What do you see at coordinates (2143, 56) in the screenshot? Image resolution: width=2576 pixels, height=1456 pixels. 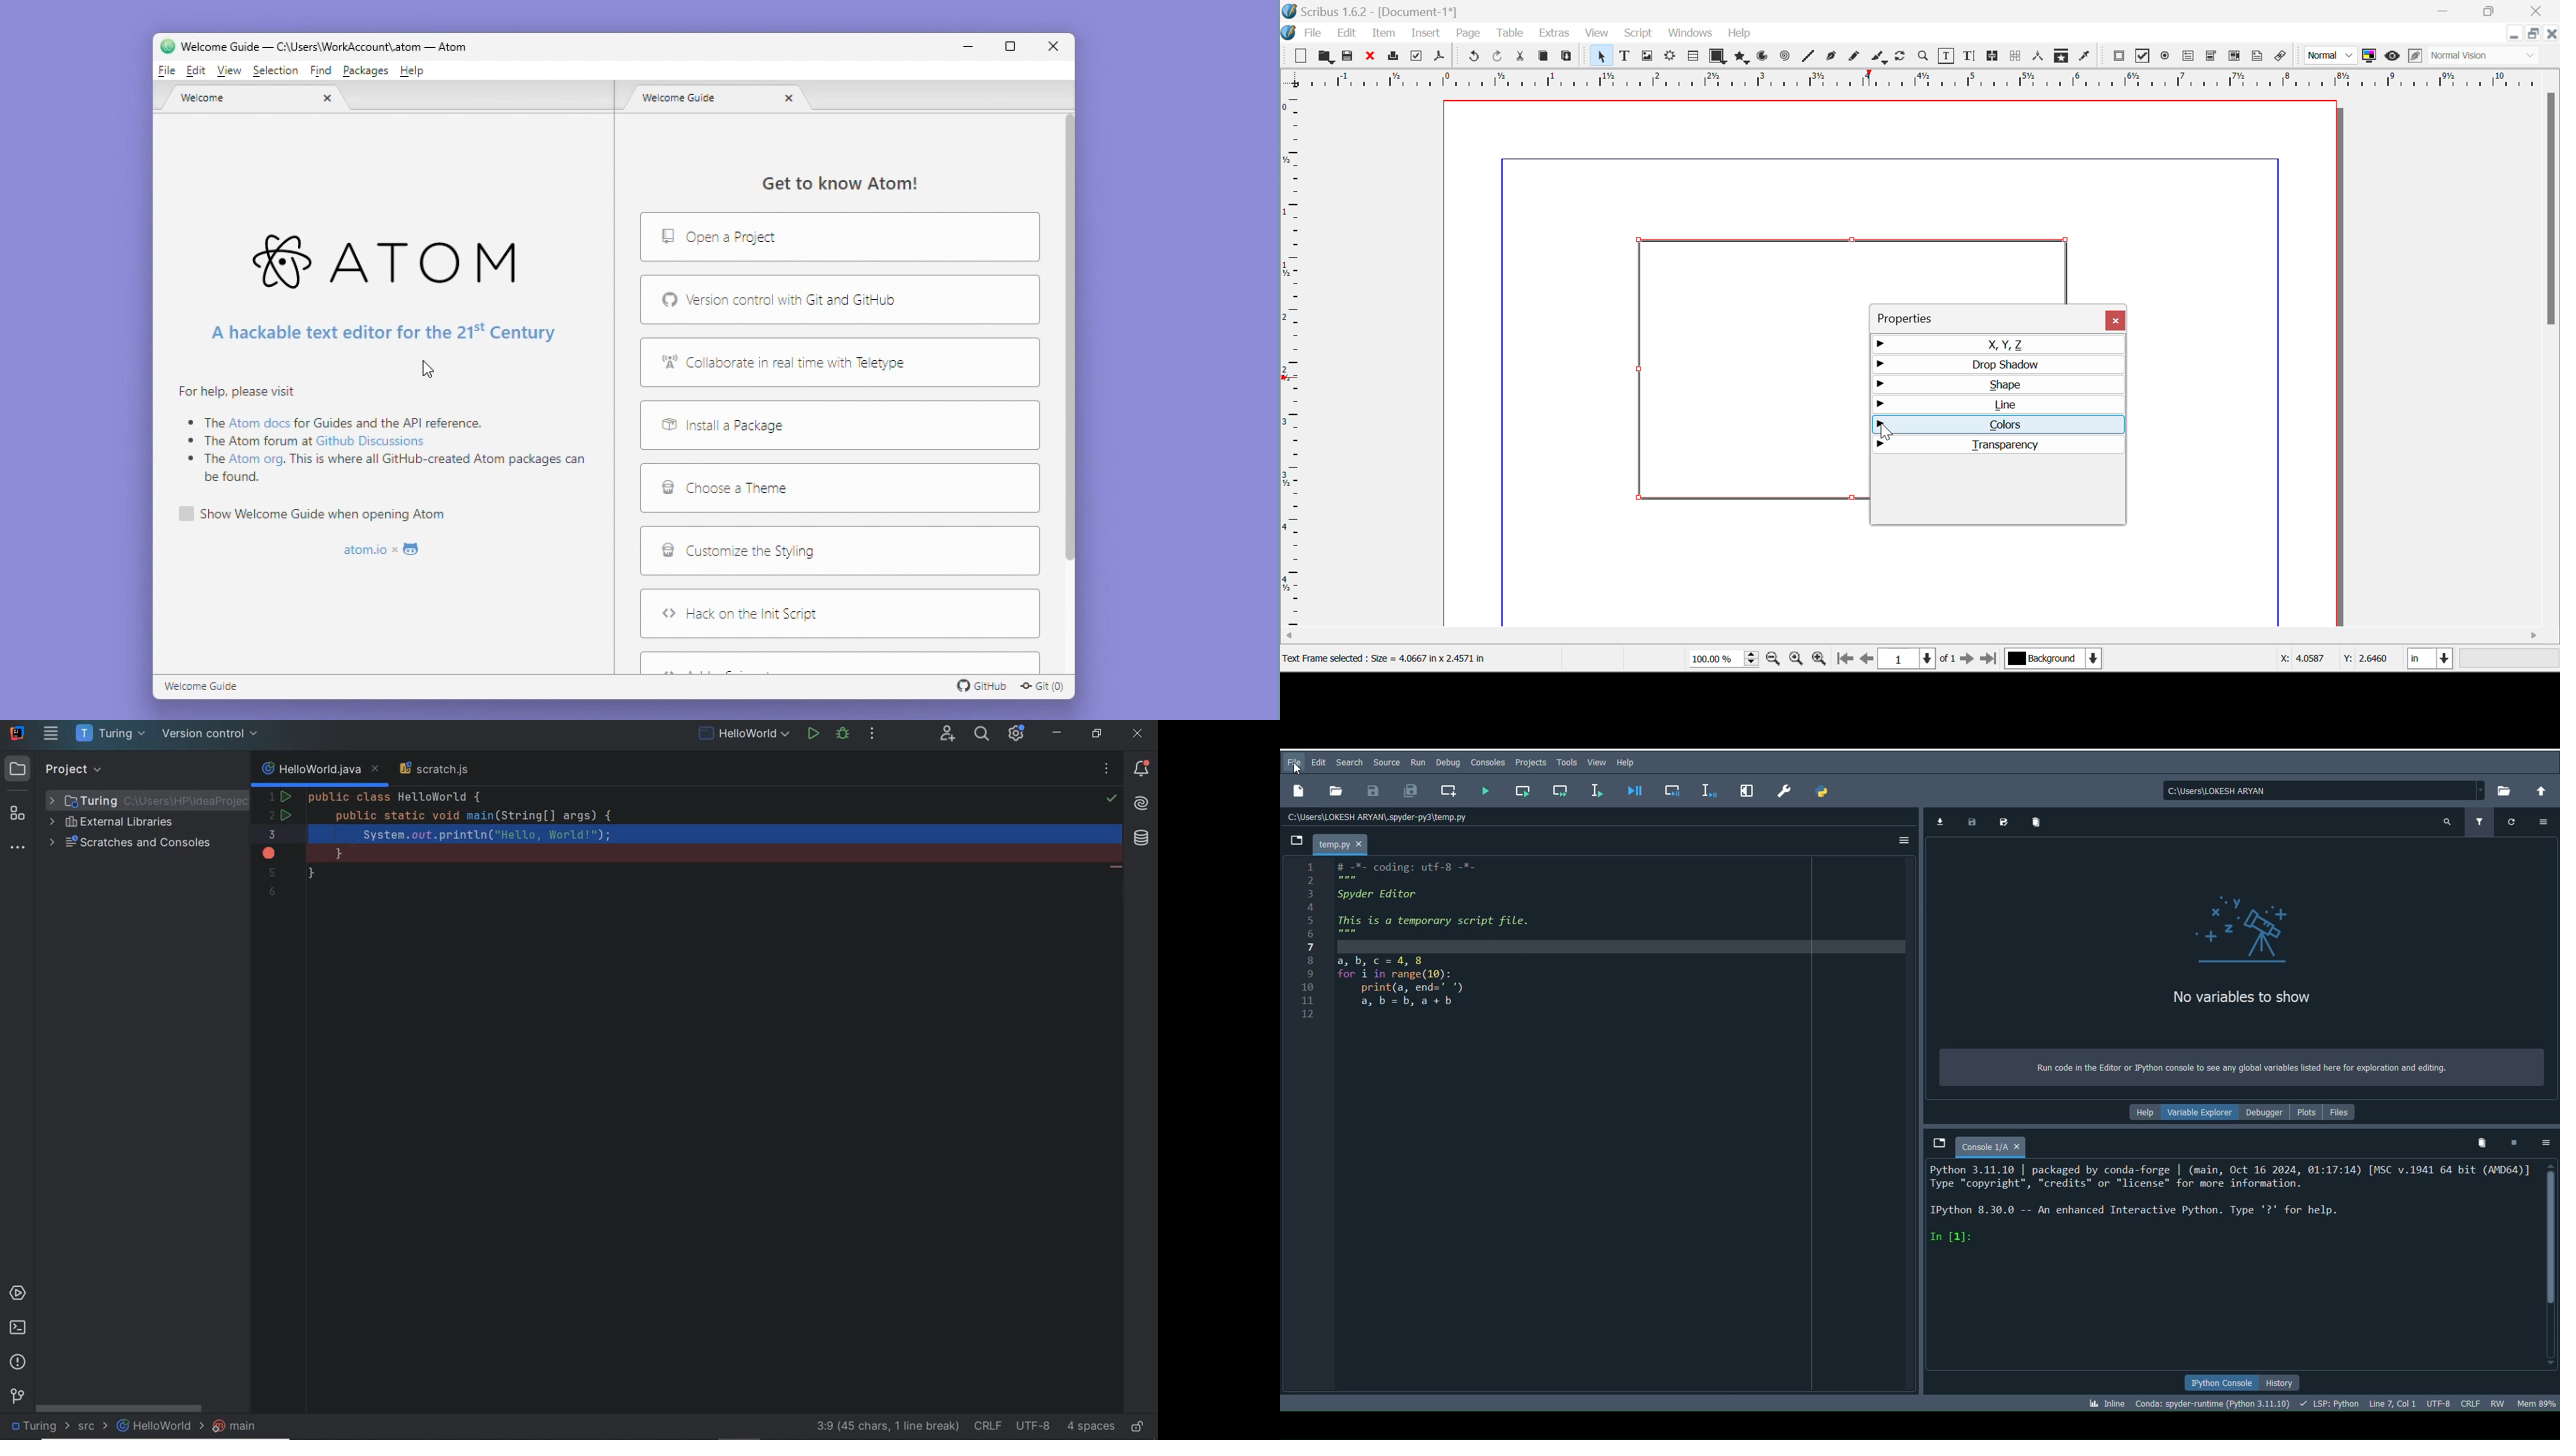 I see `Pdf Checkbox` at bounding box center [2143, 56].